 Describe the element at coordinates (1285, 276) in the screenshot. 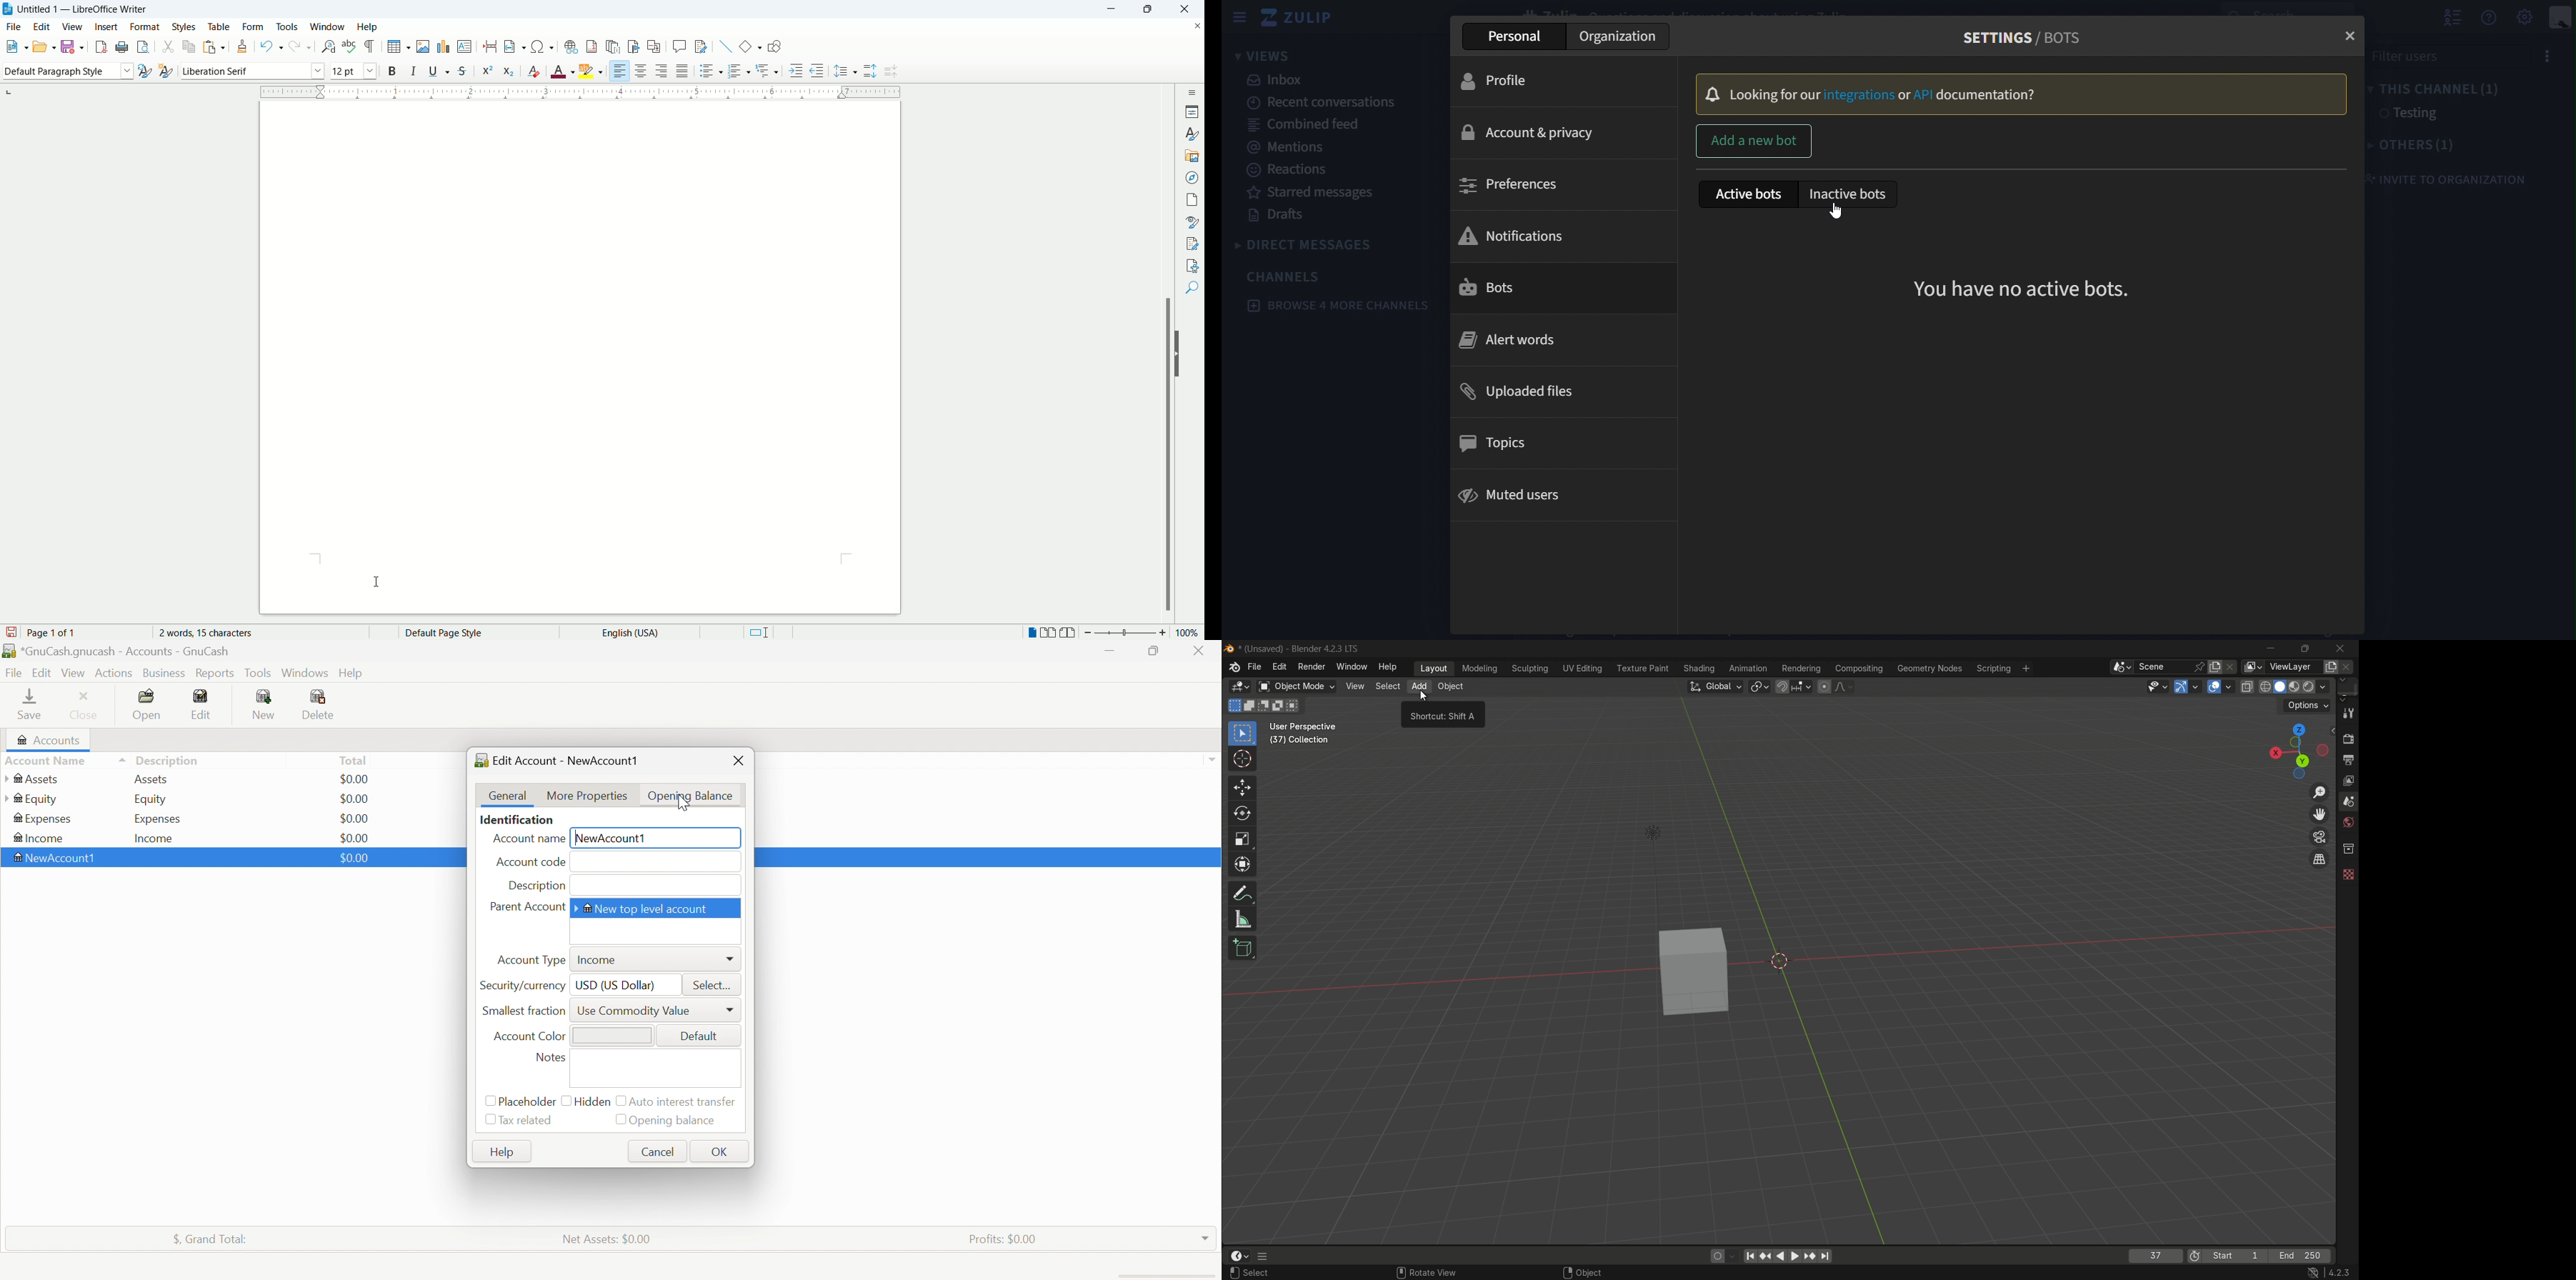

I see `channels` at that location.